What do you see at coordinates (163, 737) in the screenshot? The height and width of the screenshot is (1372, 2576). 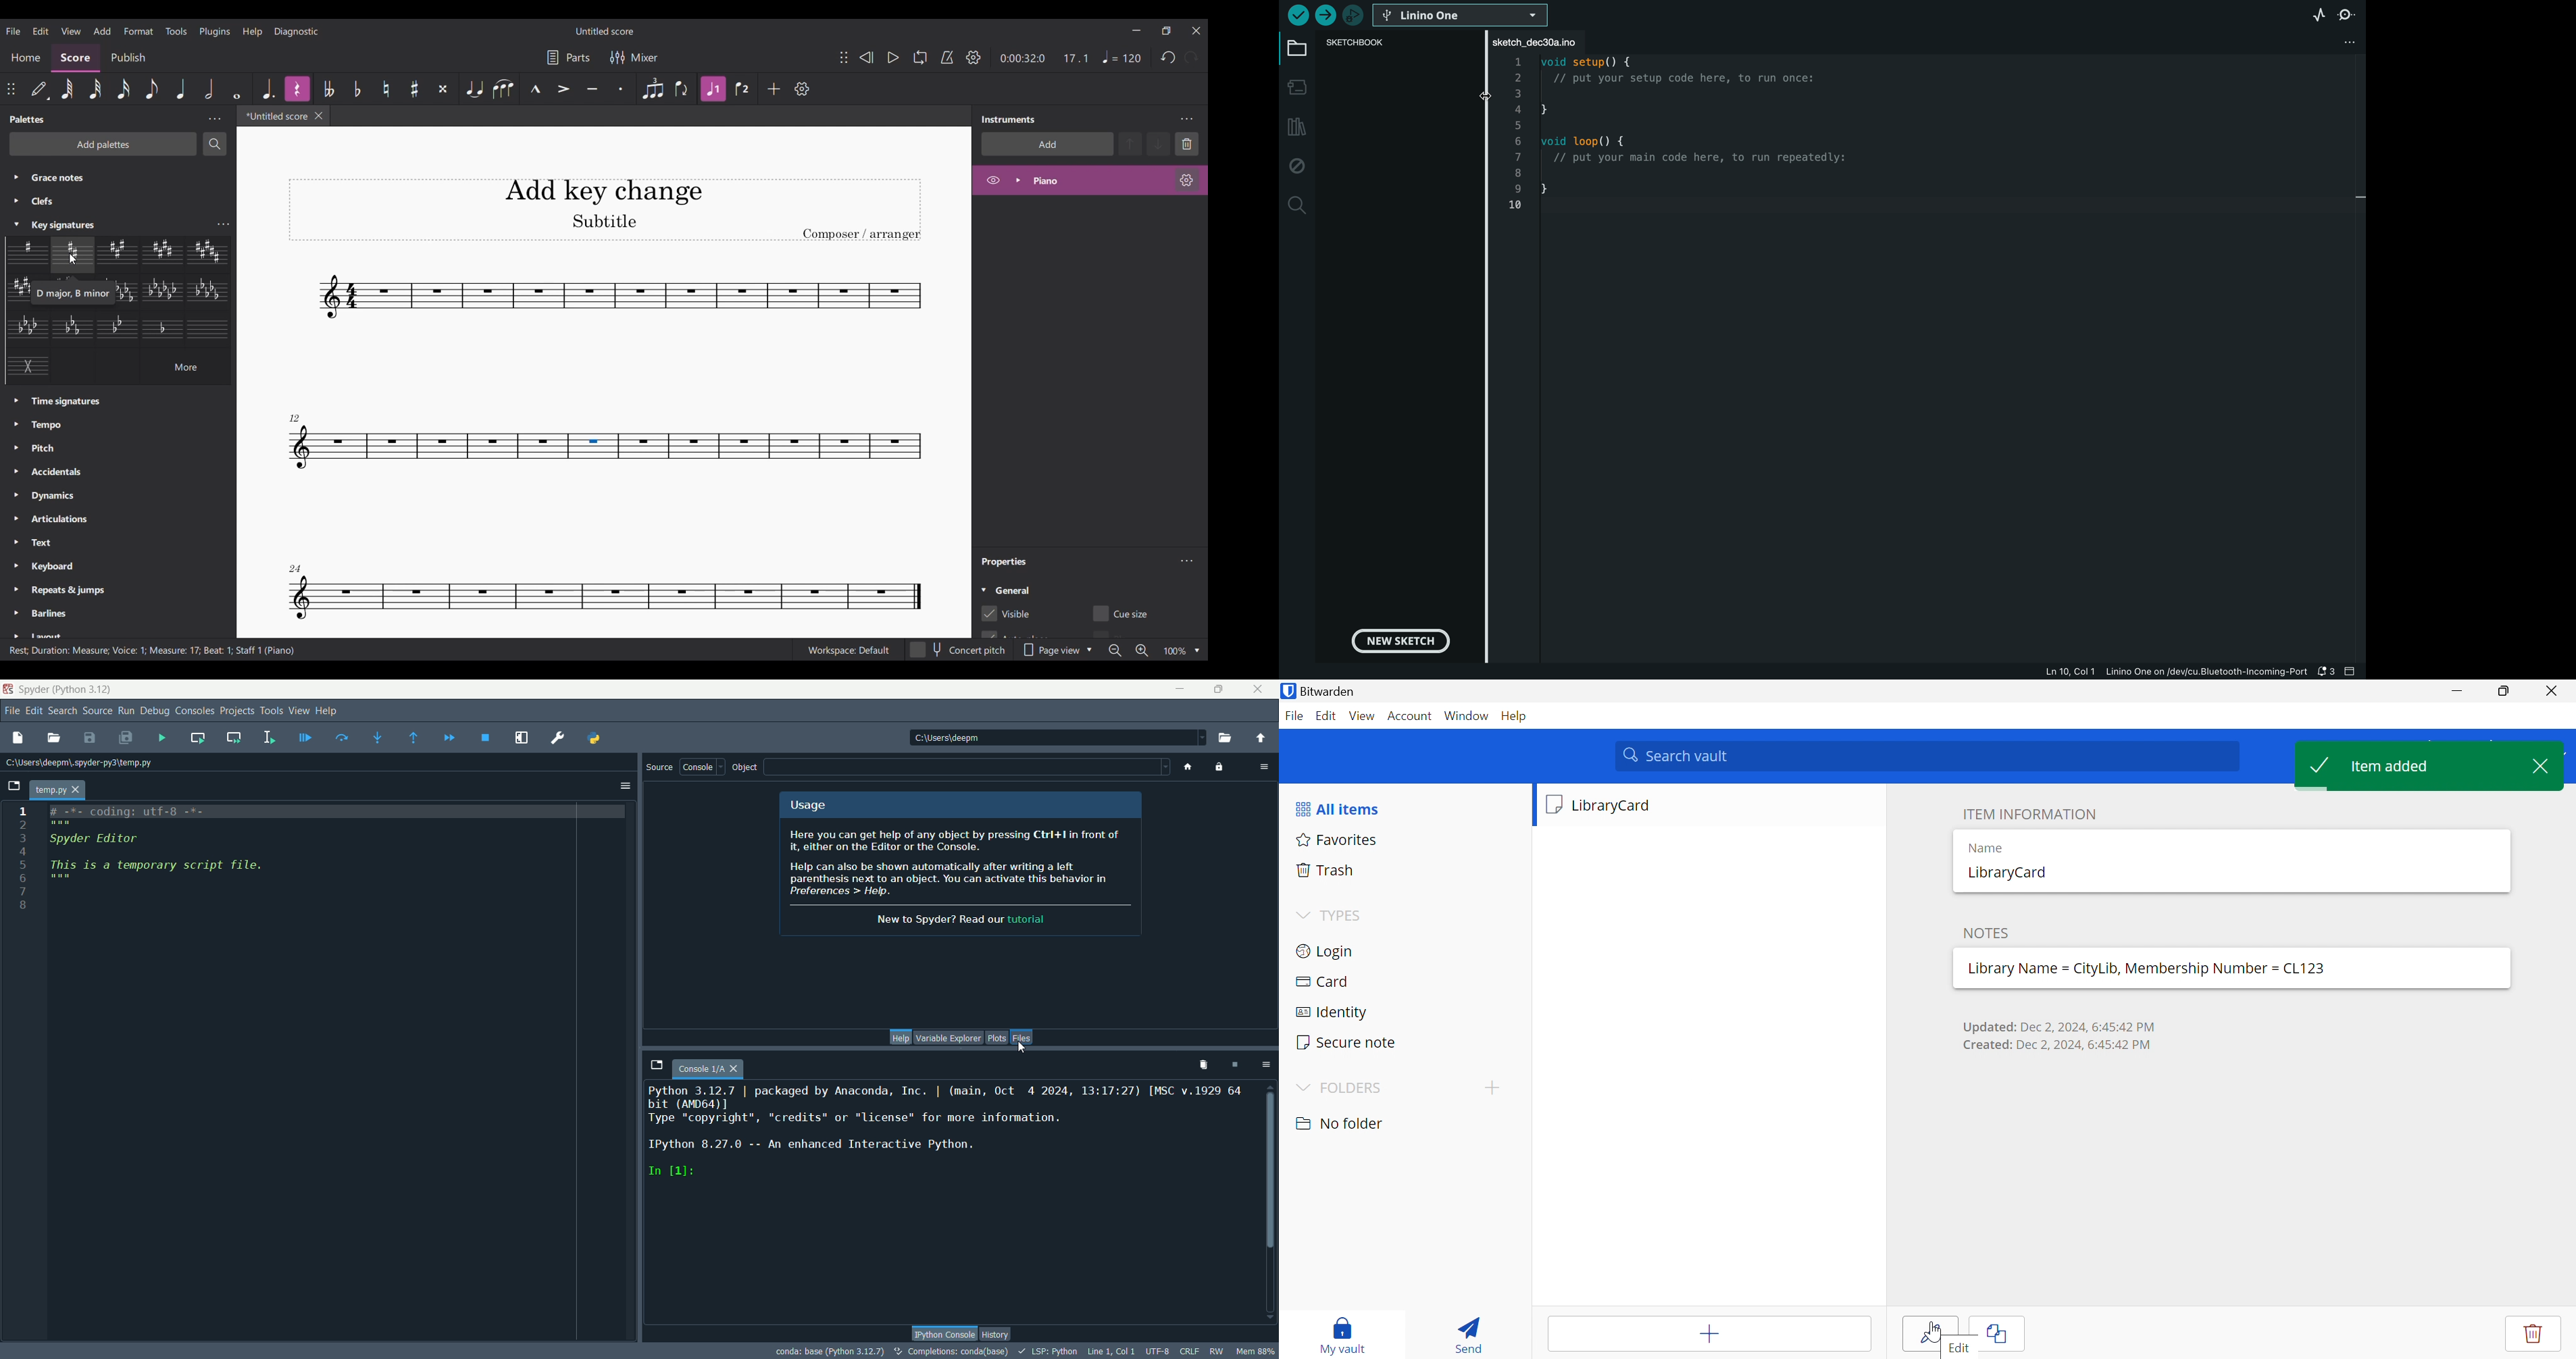 I see `run file` at bounding box center [163, 737].